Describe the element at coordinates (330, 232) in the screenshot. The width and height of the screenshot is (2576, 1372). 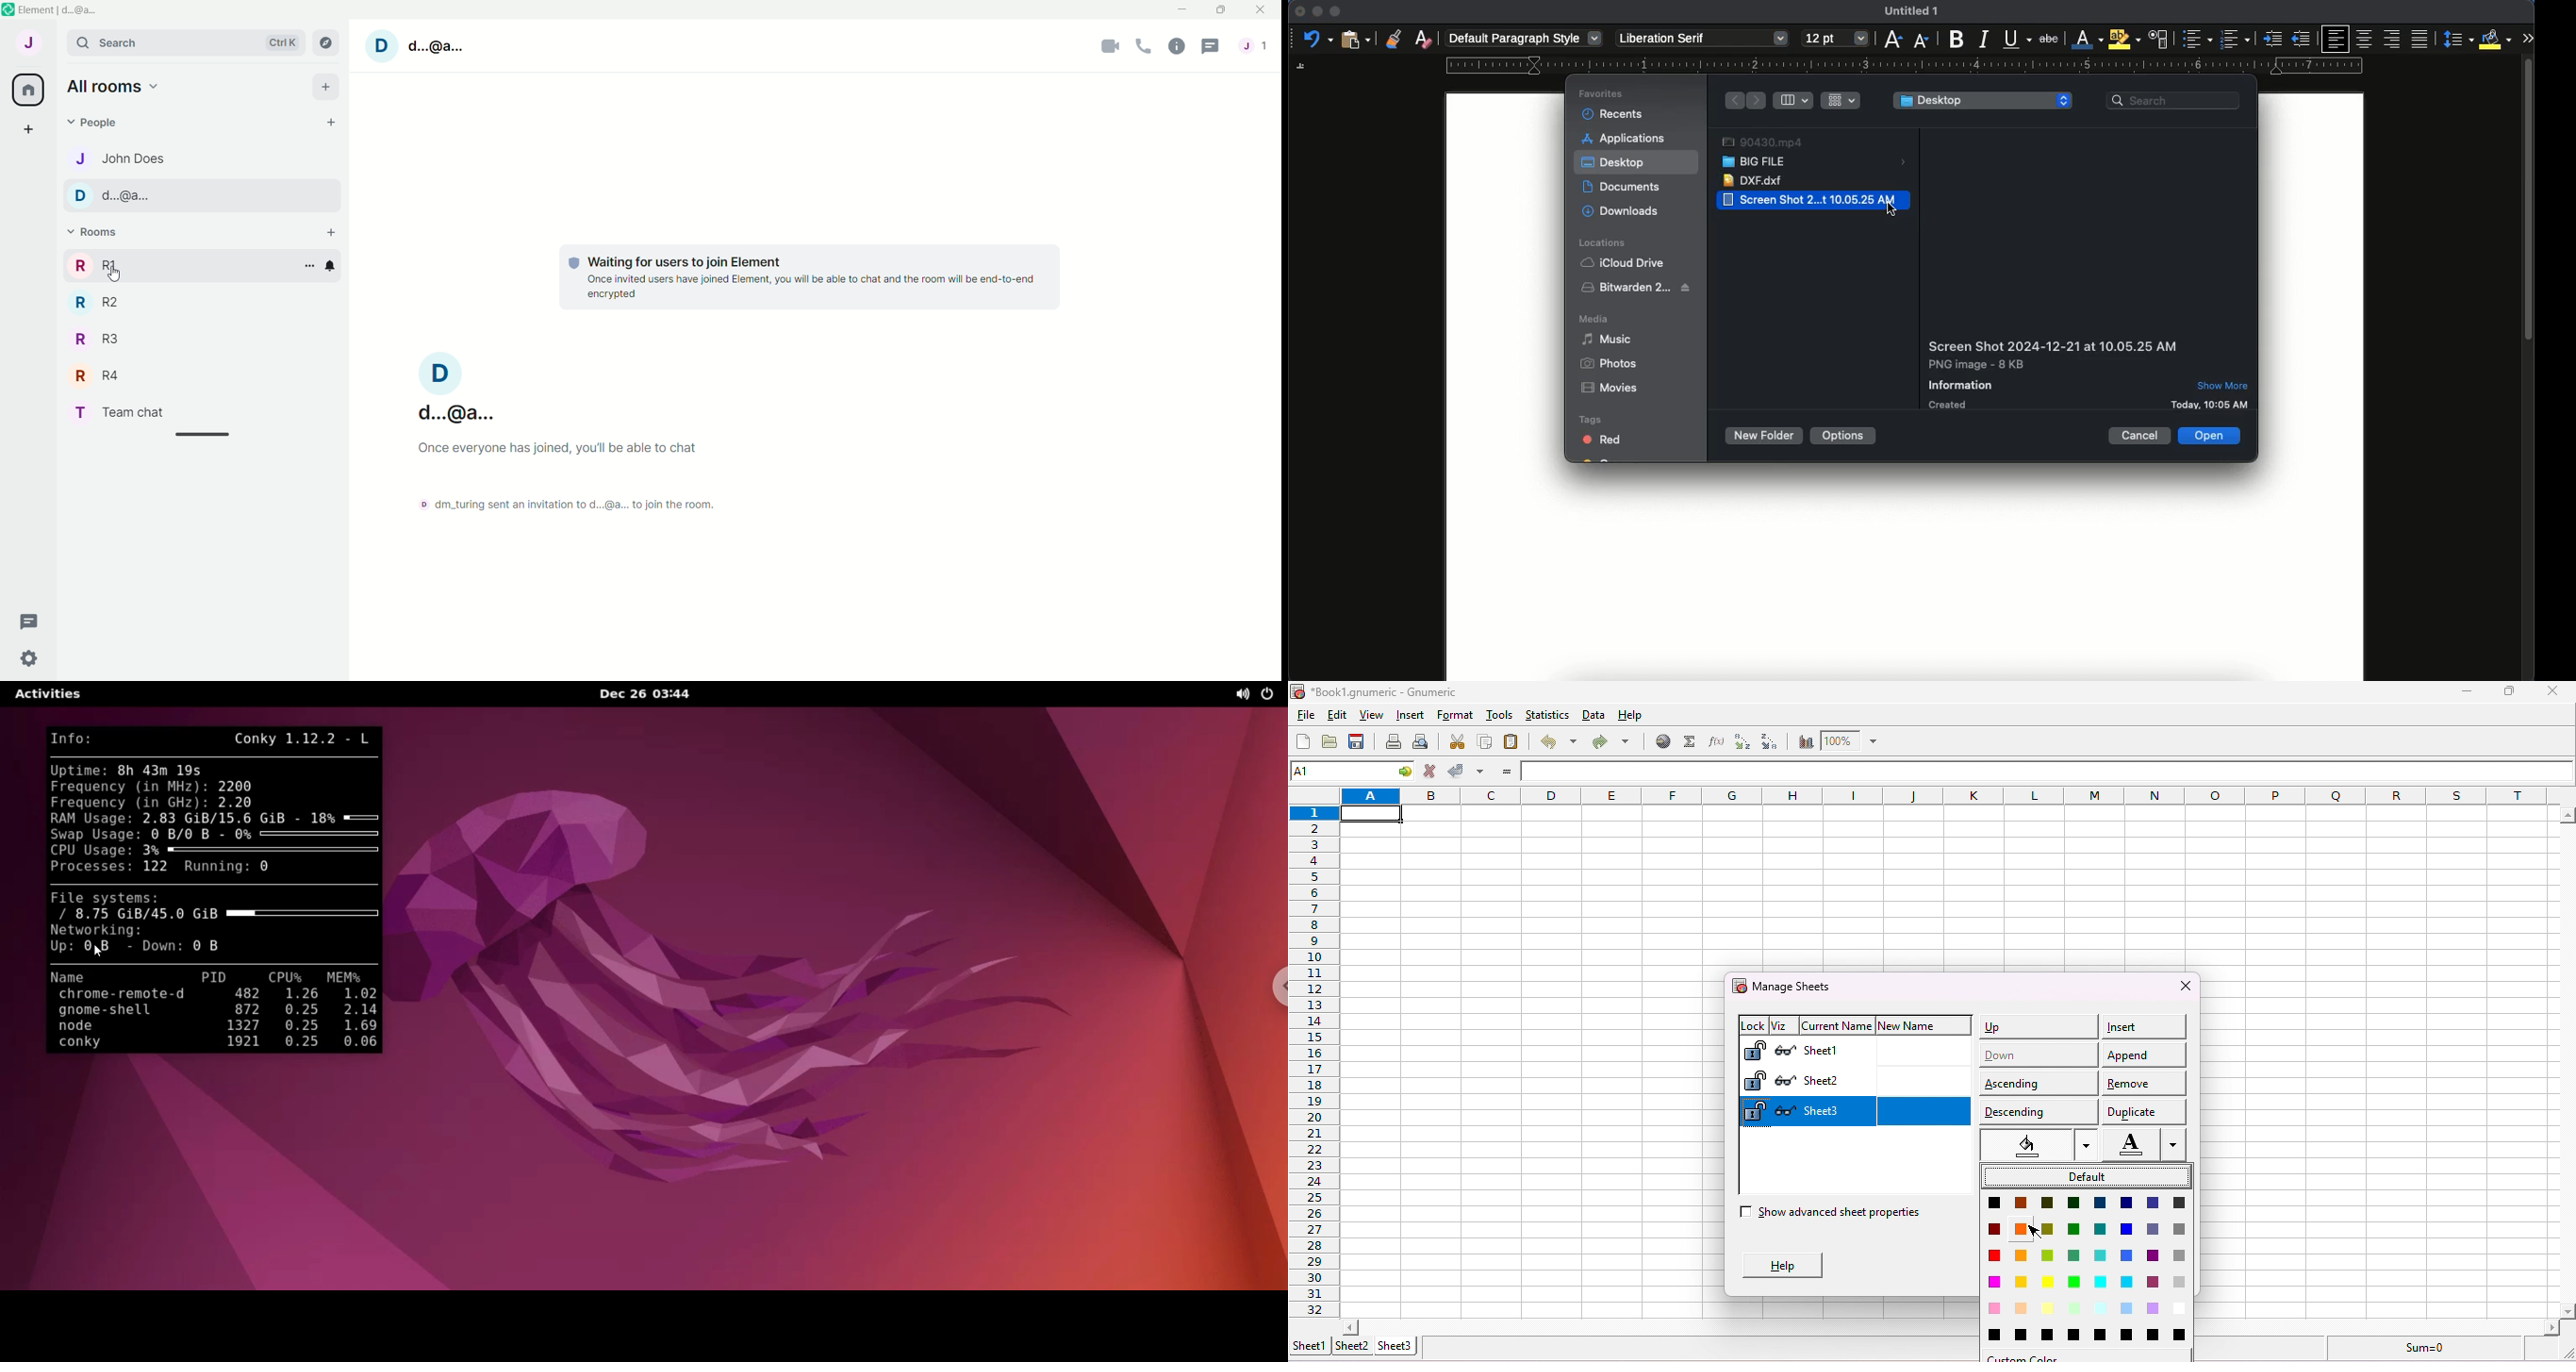
I see `add` at that location.